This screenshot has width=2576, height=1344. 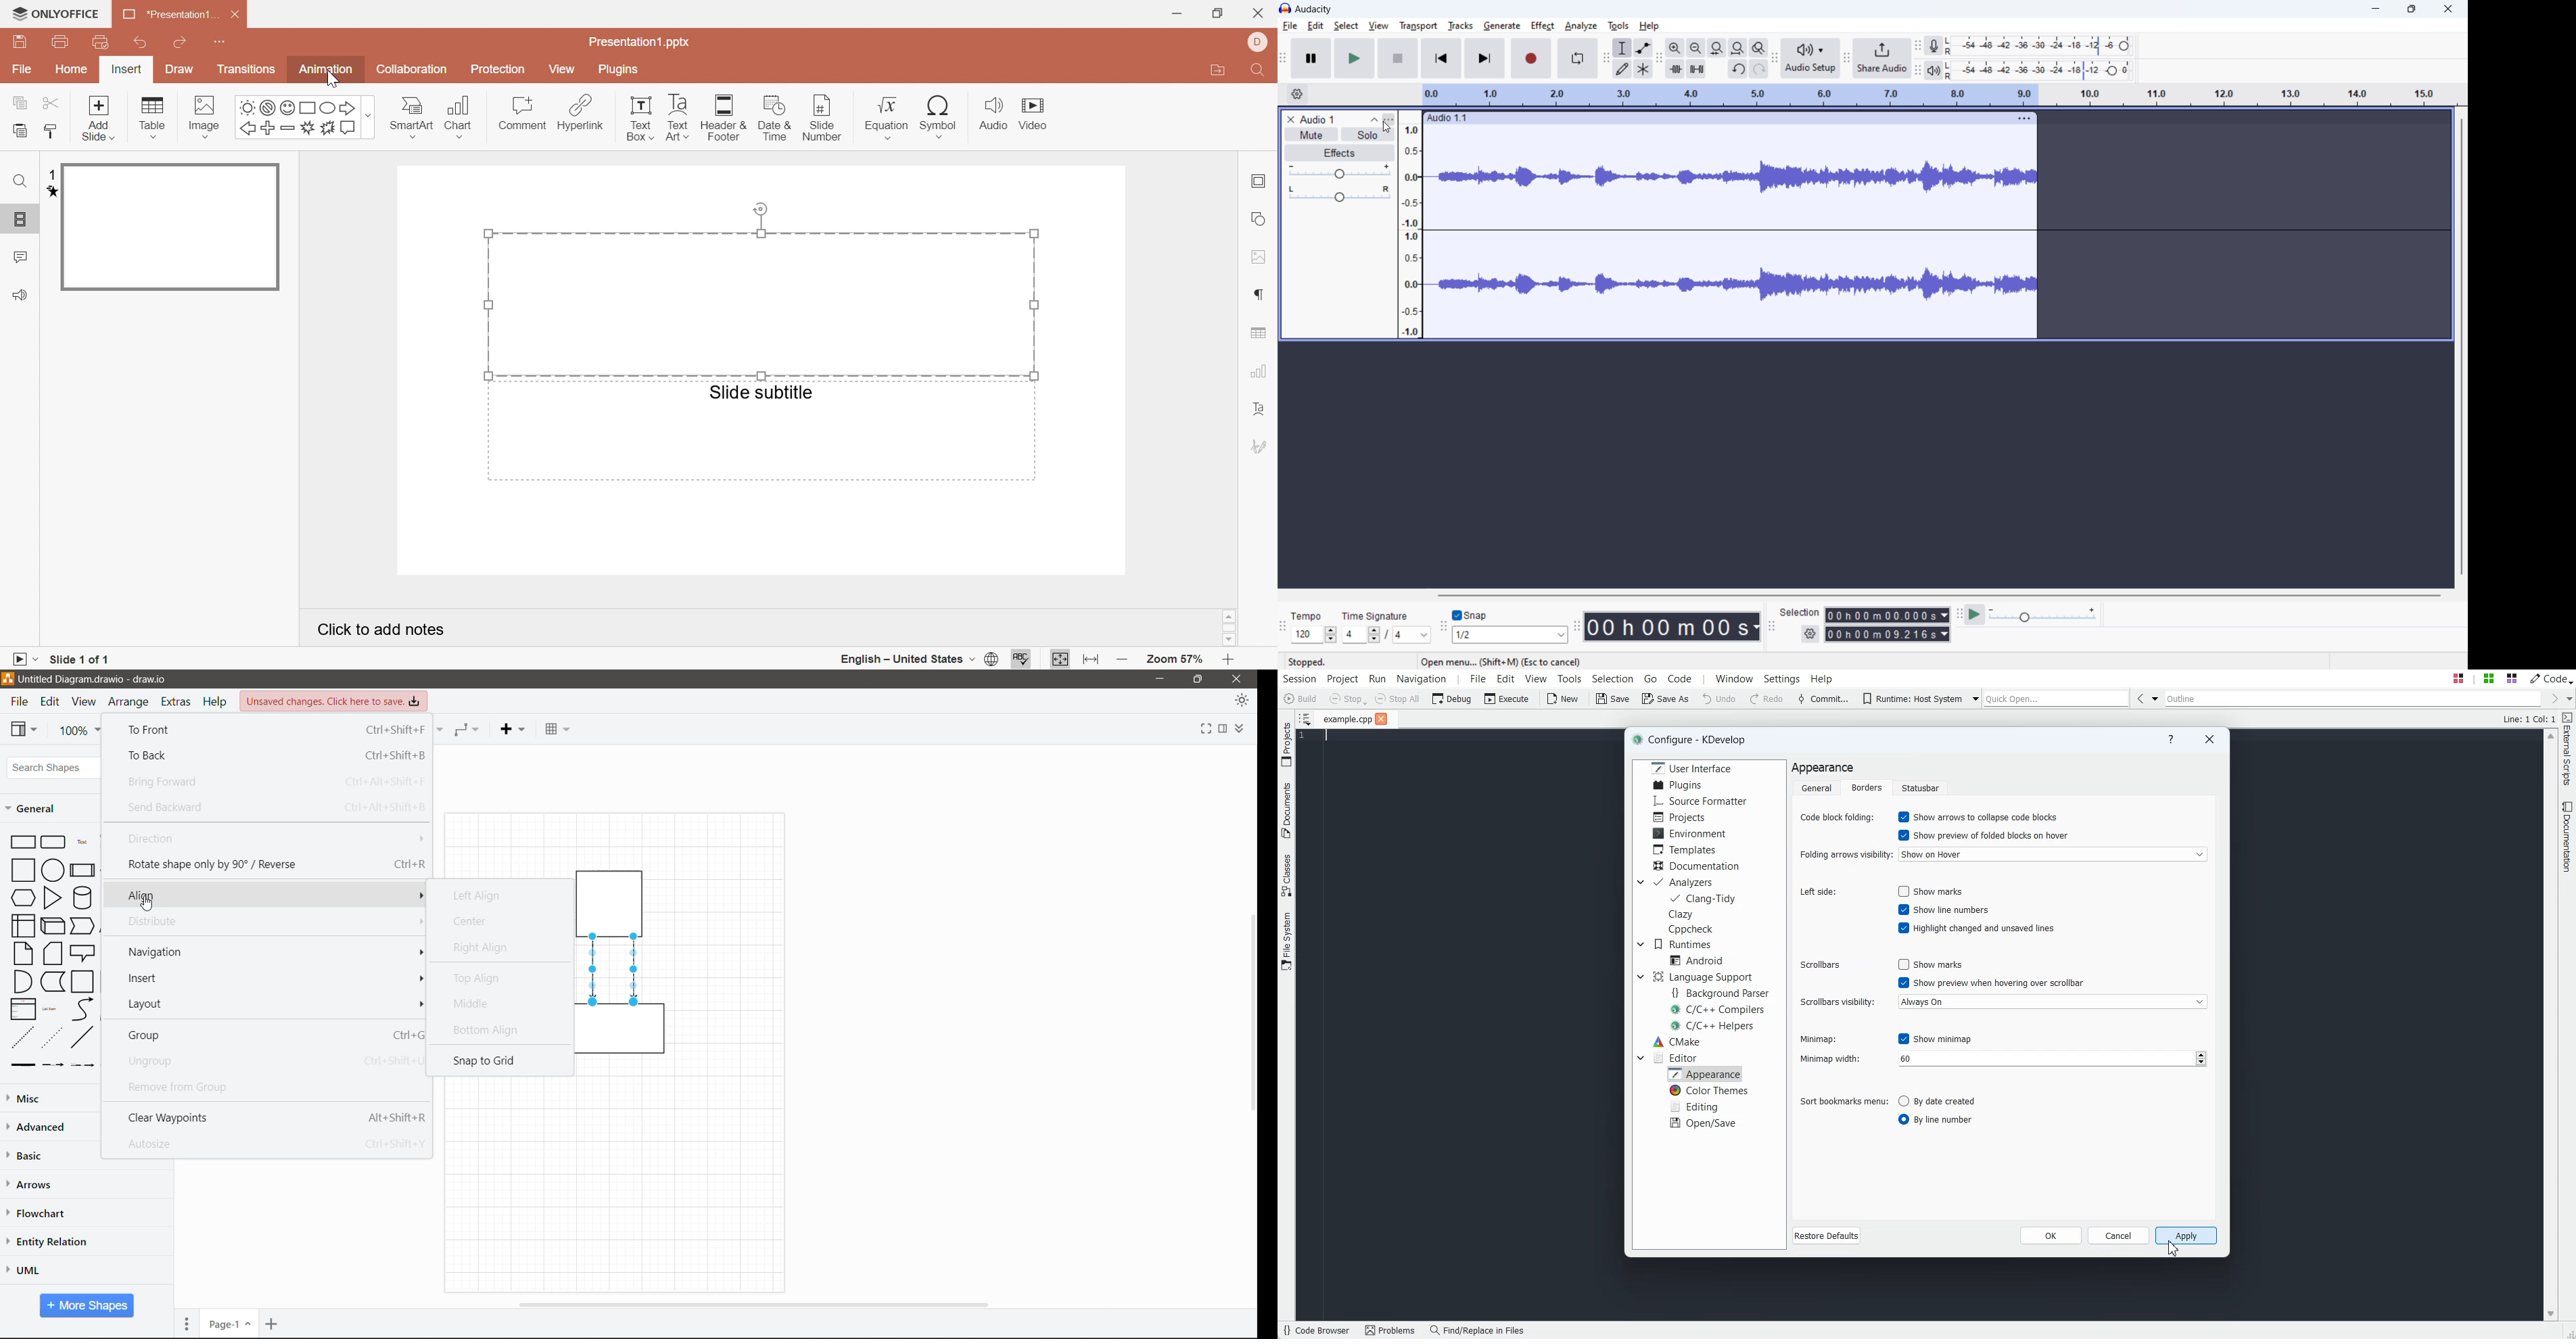 I want to click on slide number, so click(x=825, y=118).